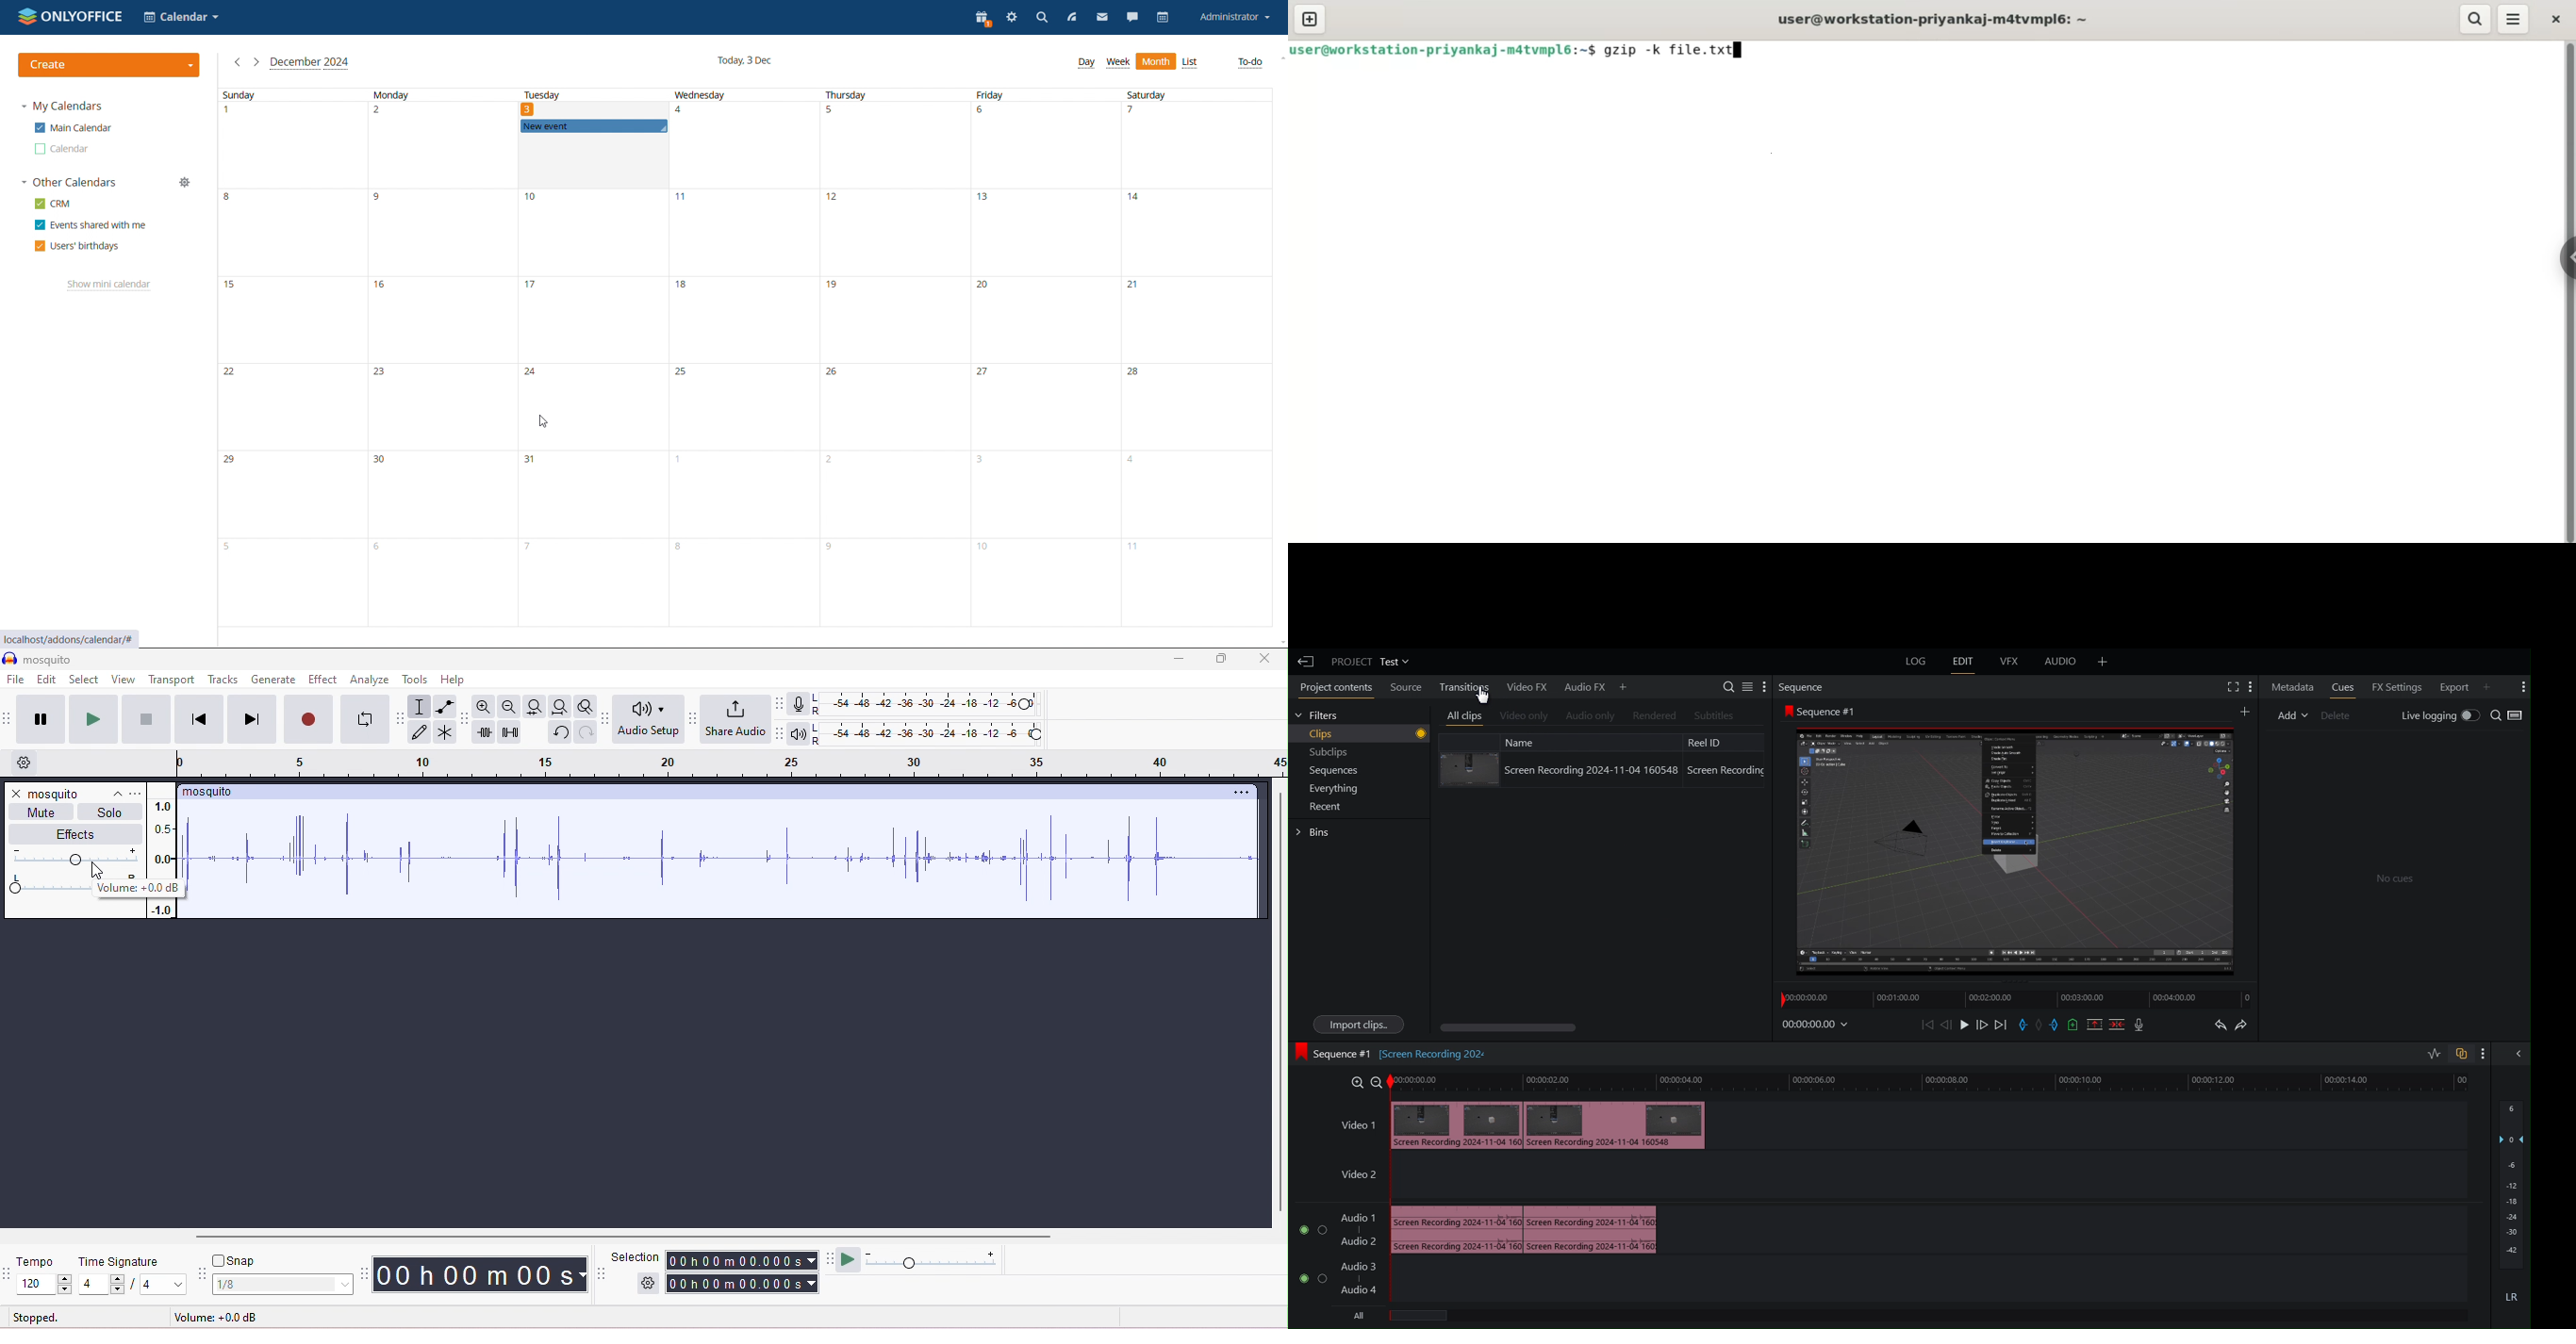 The width and height of the screenshot is (2576, 1344). What do you see at coordinates (481, 1274) in the screenshot?
I see `time` at bounding box center [481, 1274].